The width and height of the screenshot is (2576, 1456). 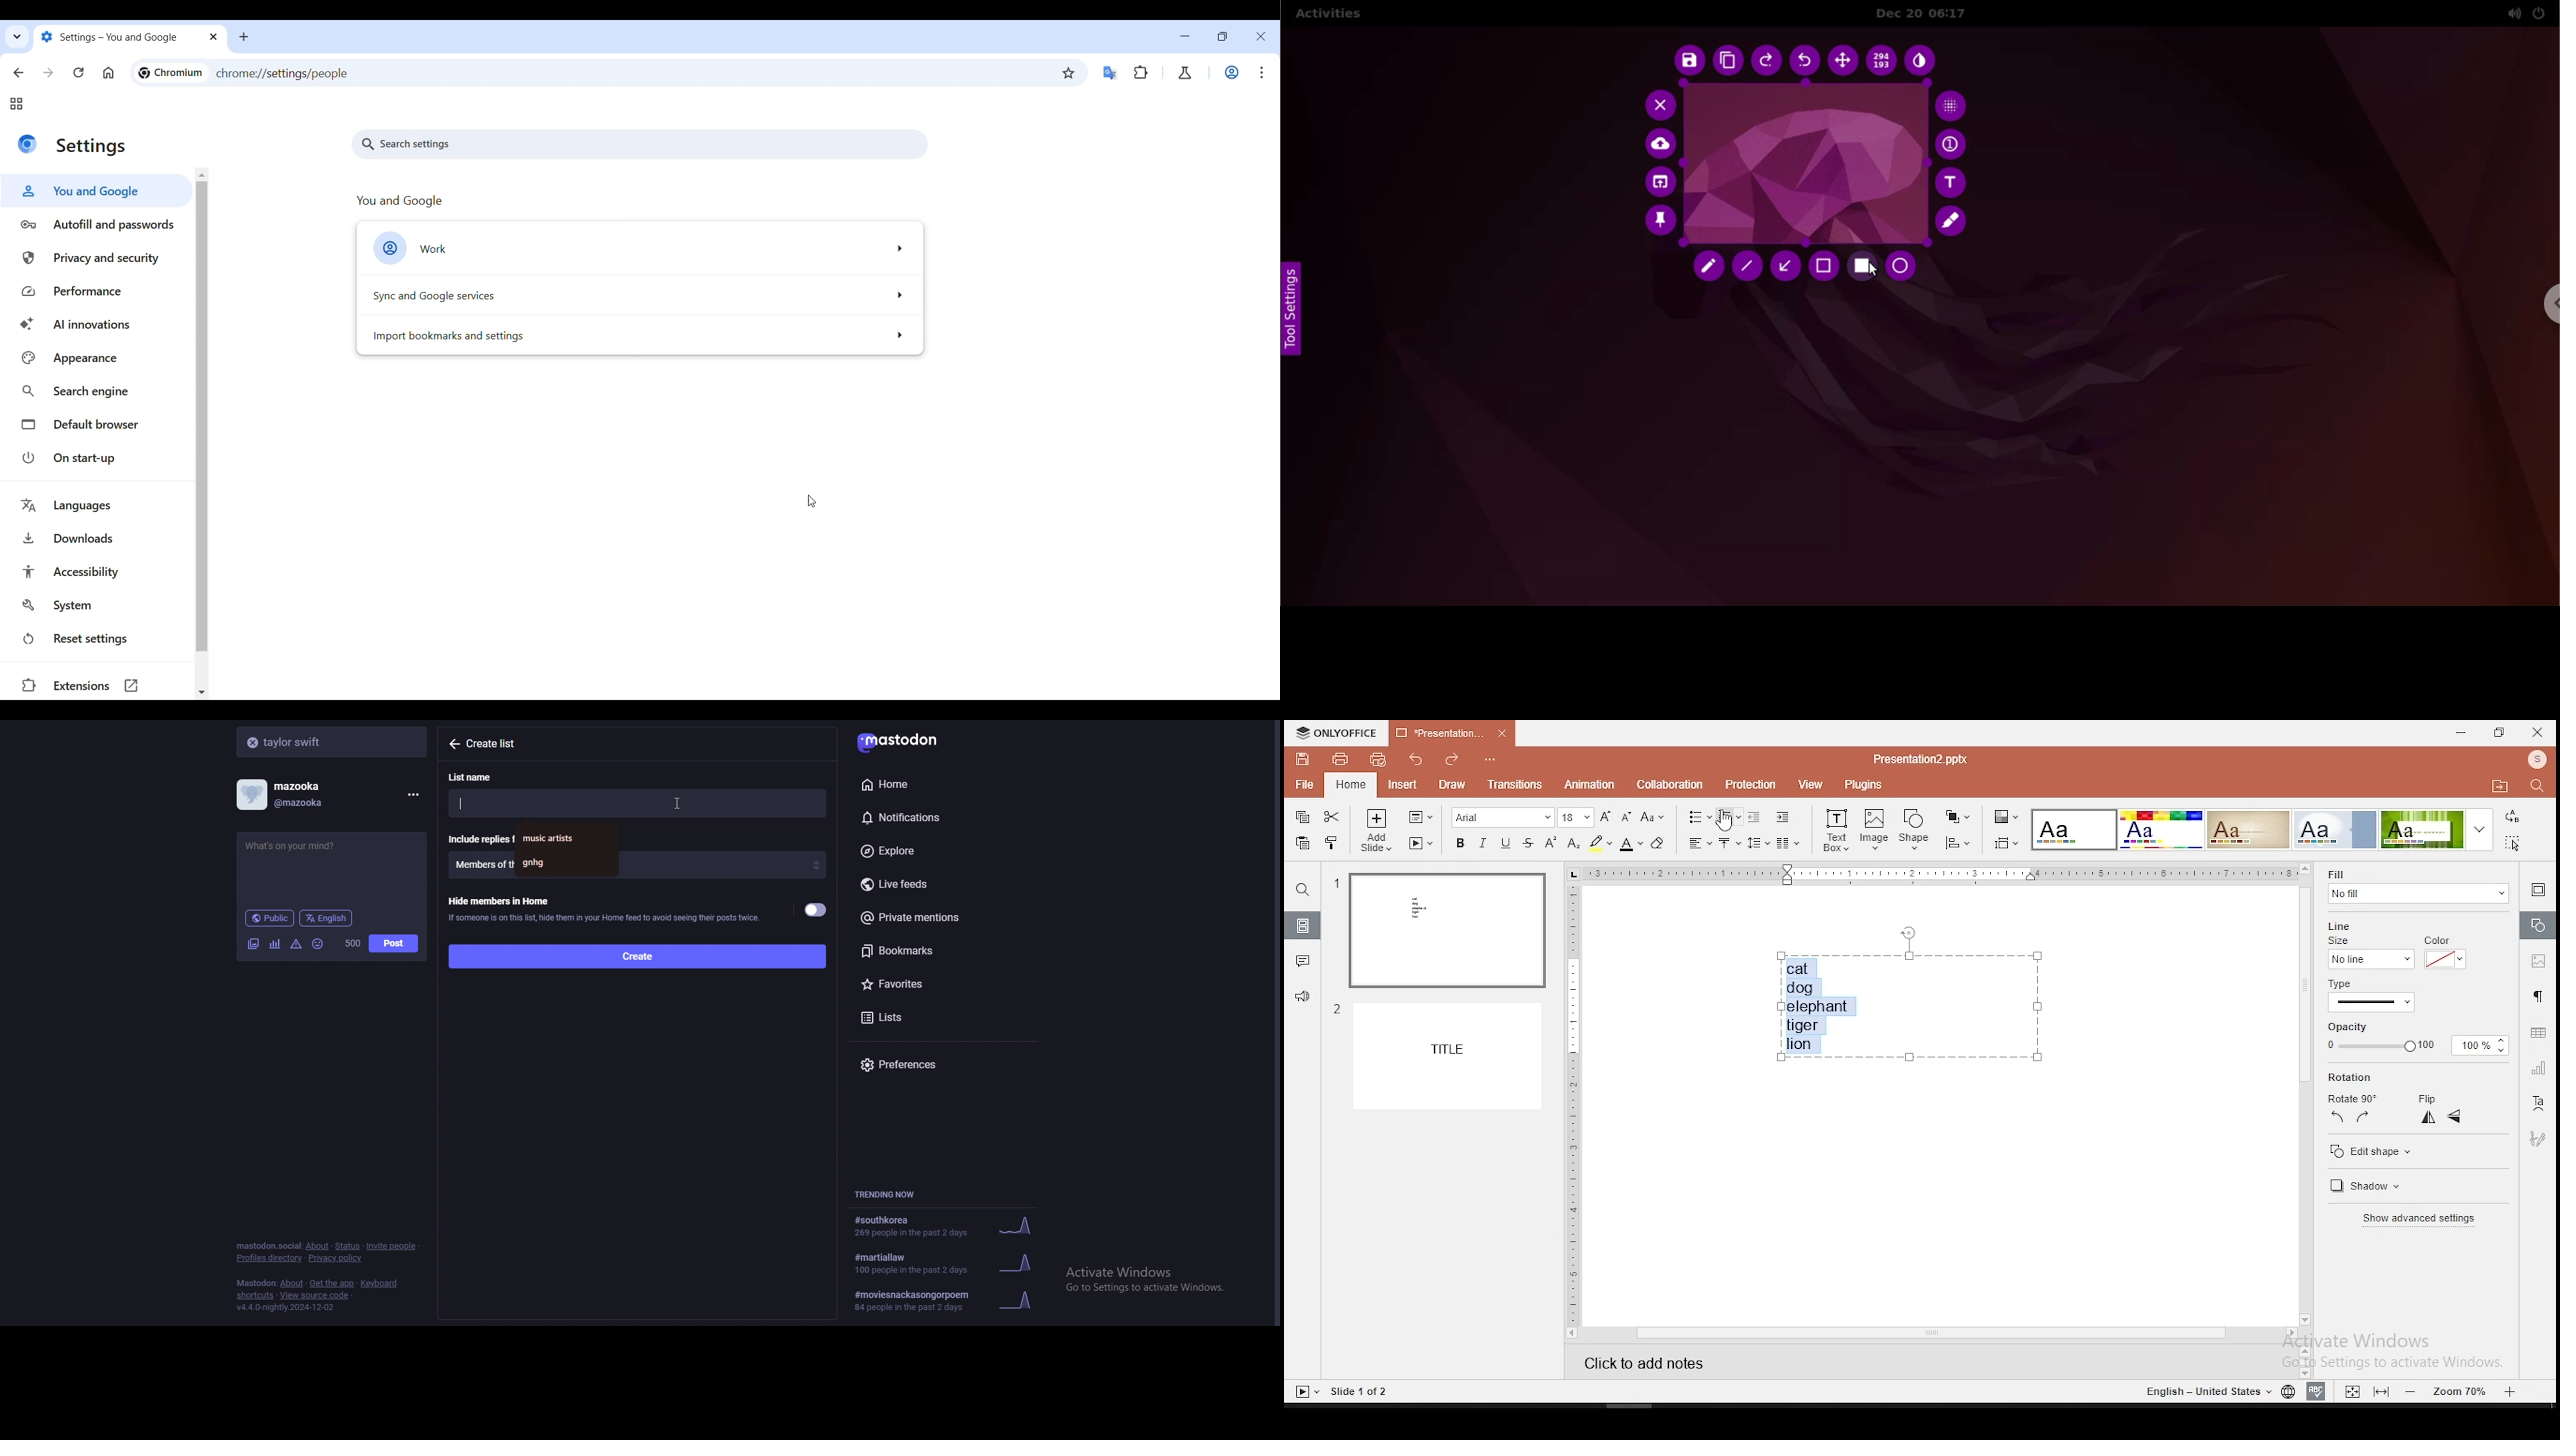 What do you see at coordinates (2351, 1078) in the screenshot?
I see `rotation` at bounding box center [2351, 1078].